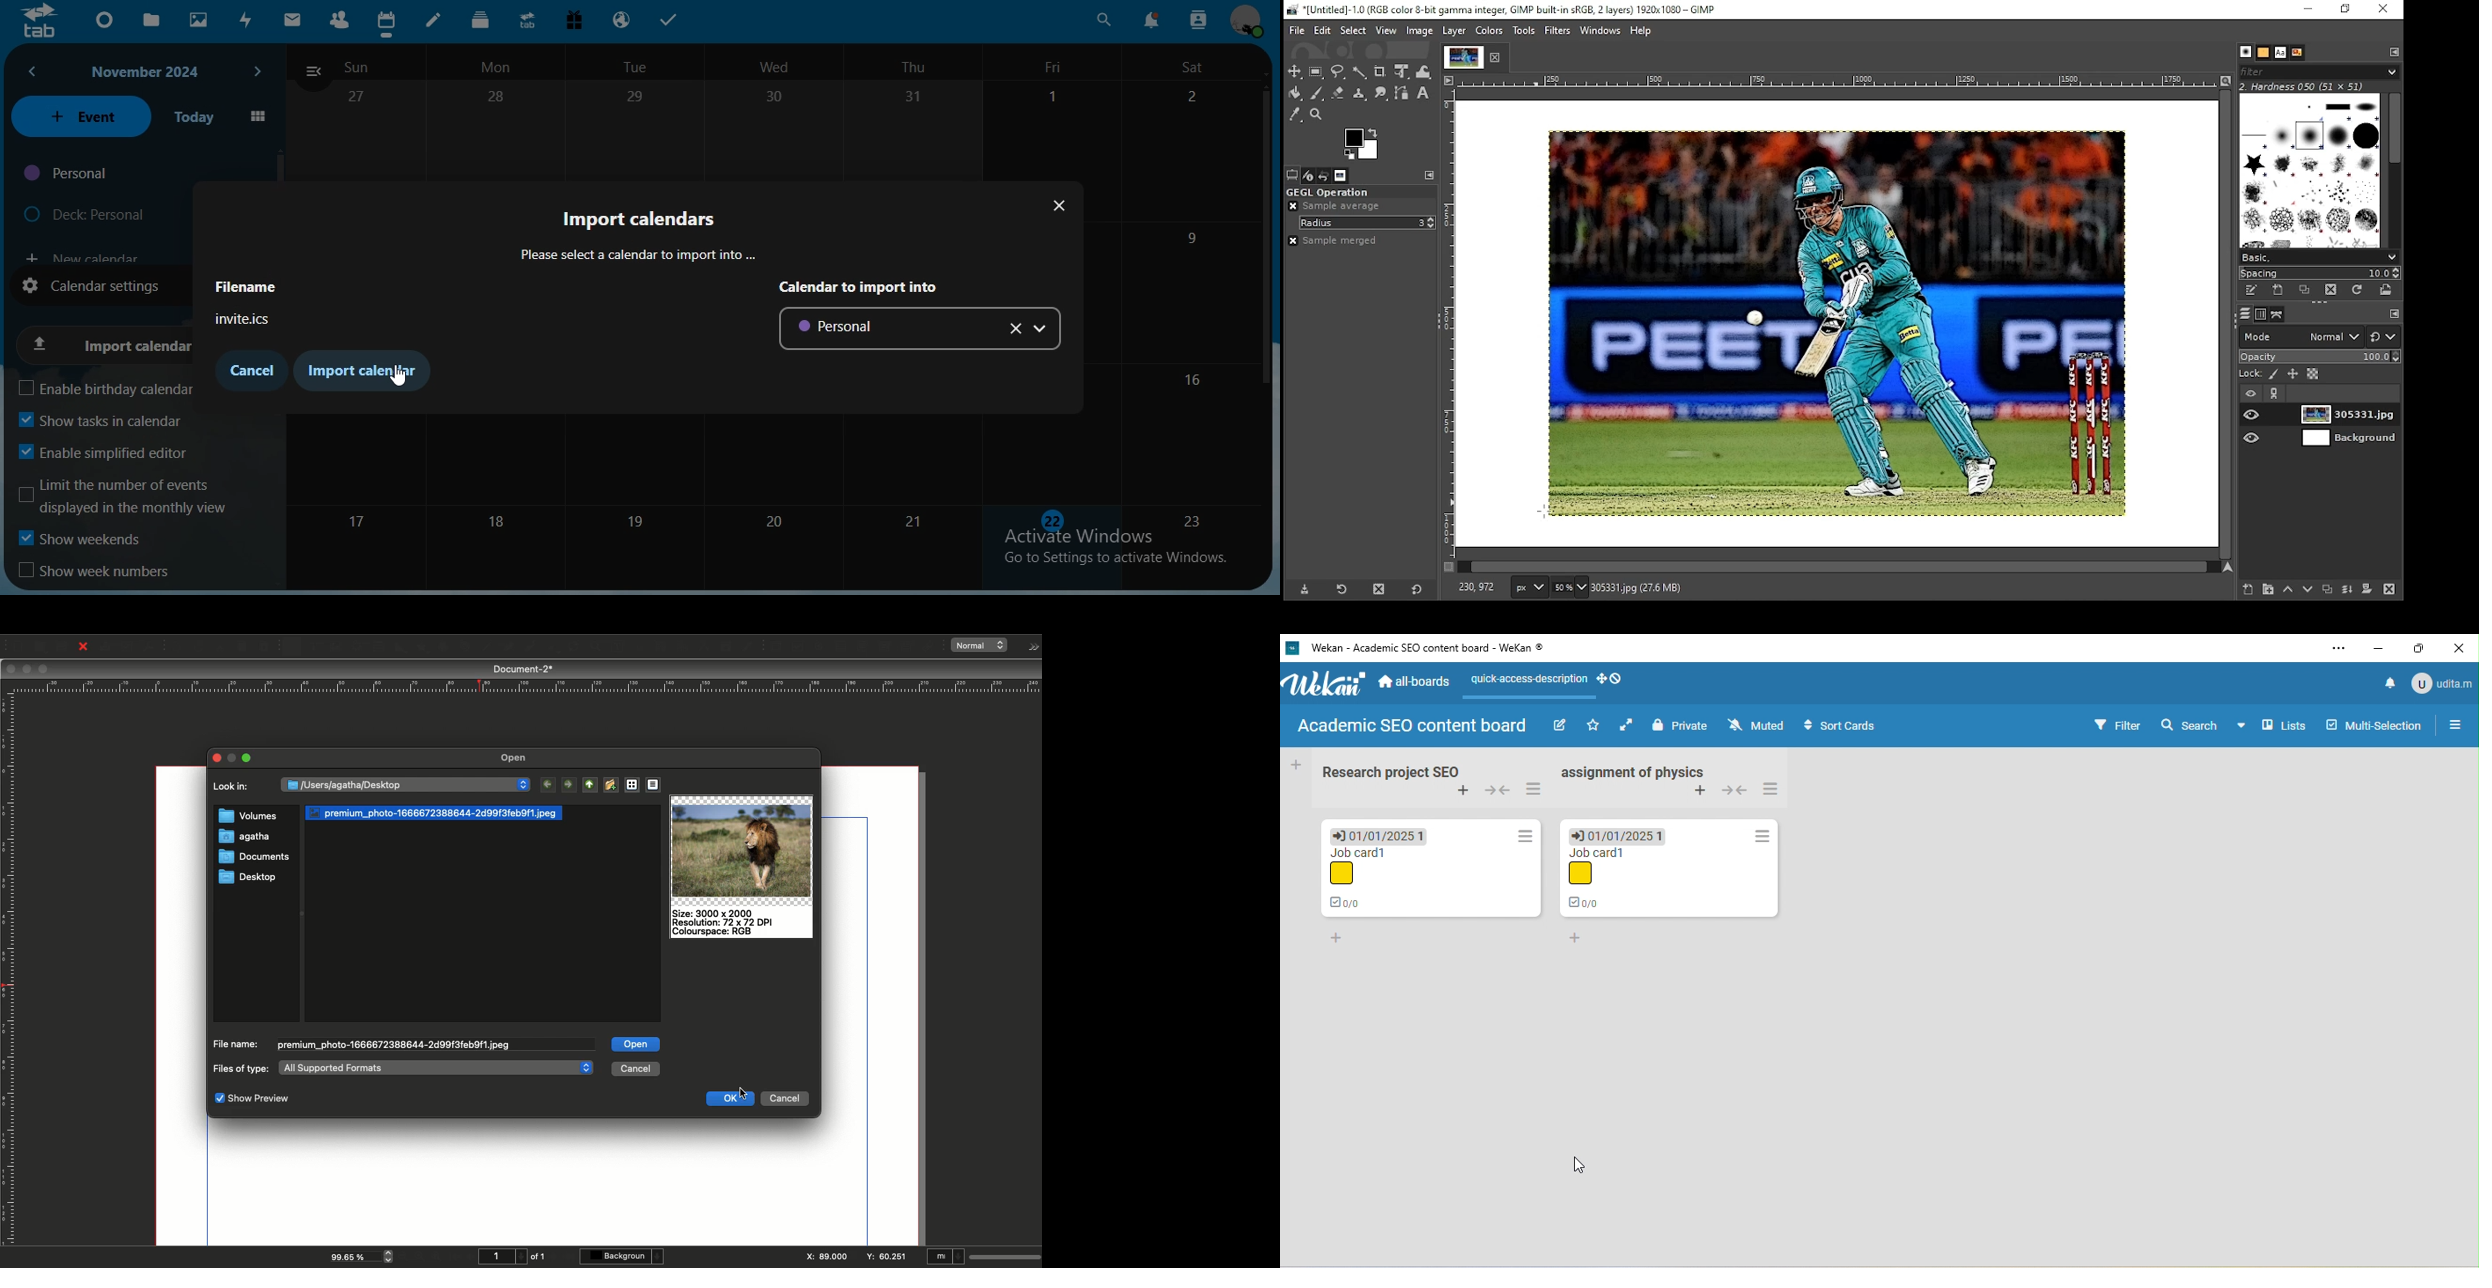 Image resolution: width=2492 pixels, height=1288 pixels. What do you see at coordinates (199, 648) in the screenshot?
I see `Redo` at bounding box center [199, 648].